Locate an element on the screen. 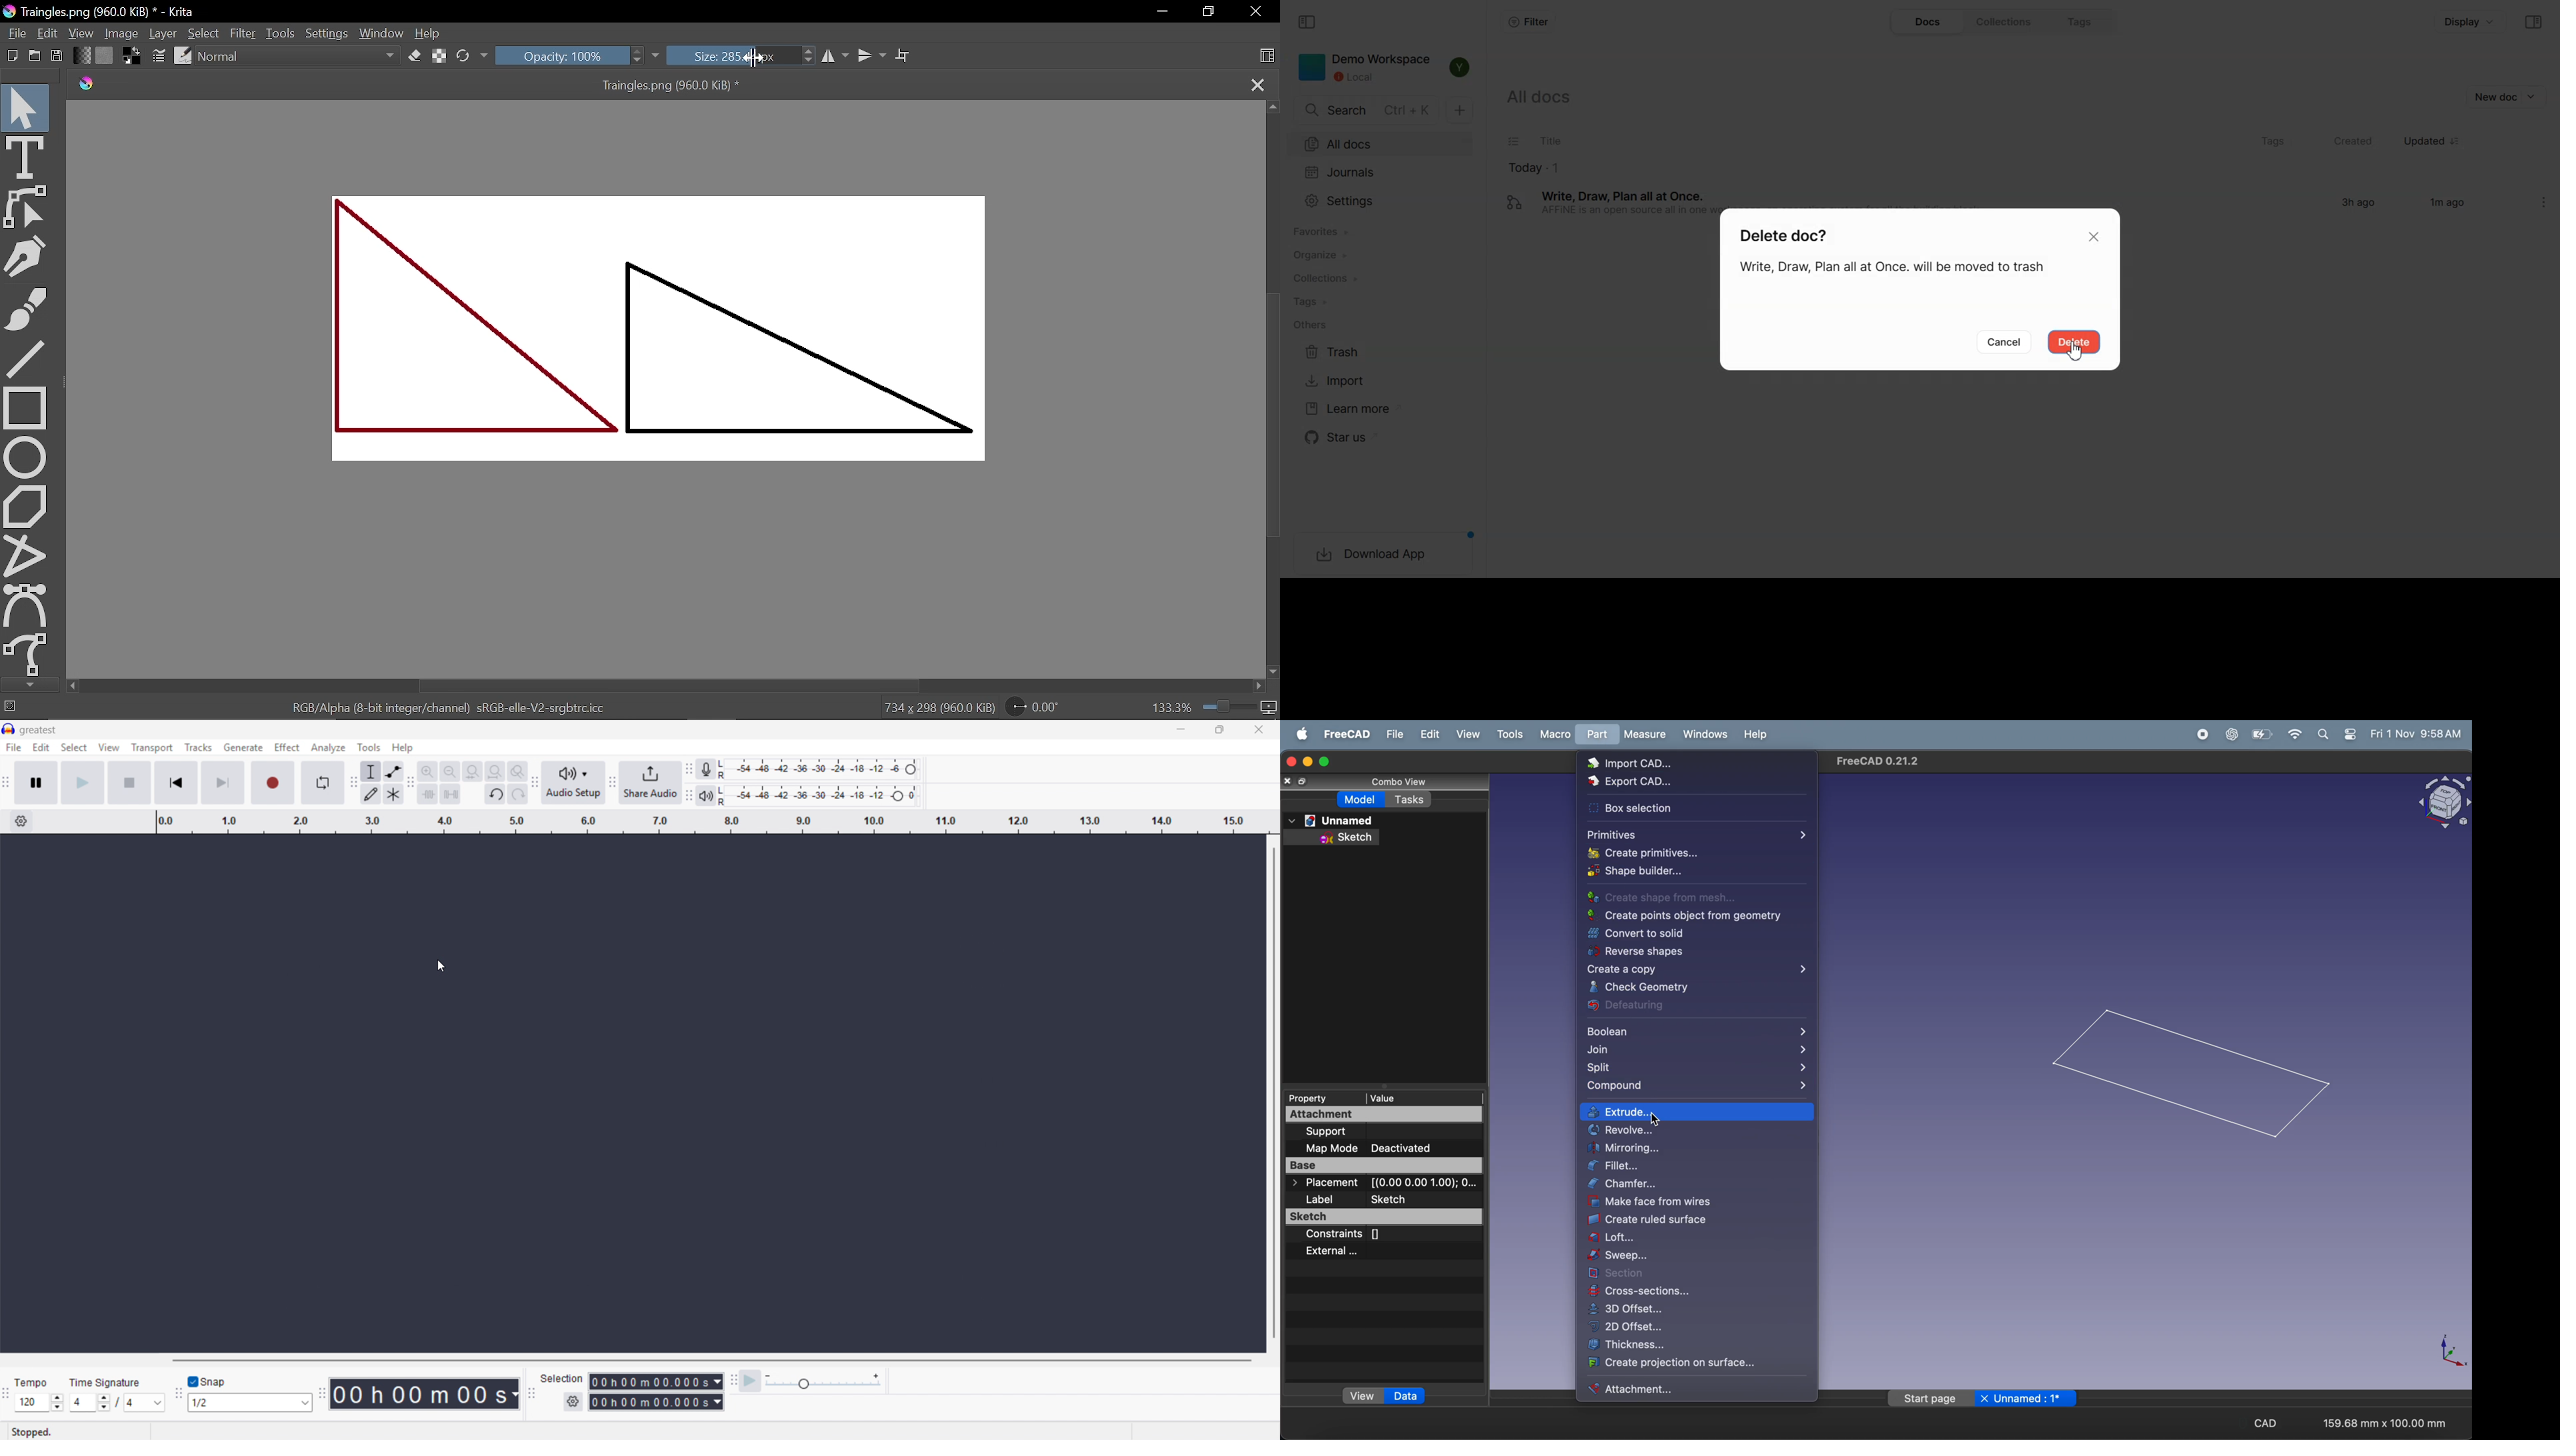  Toggle zoom  is located at coordinates (518, 771).